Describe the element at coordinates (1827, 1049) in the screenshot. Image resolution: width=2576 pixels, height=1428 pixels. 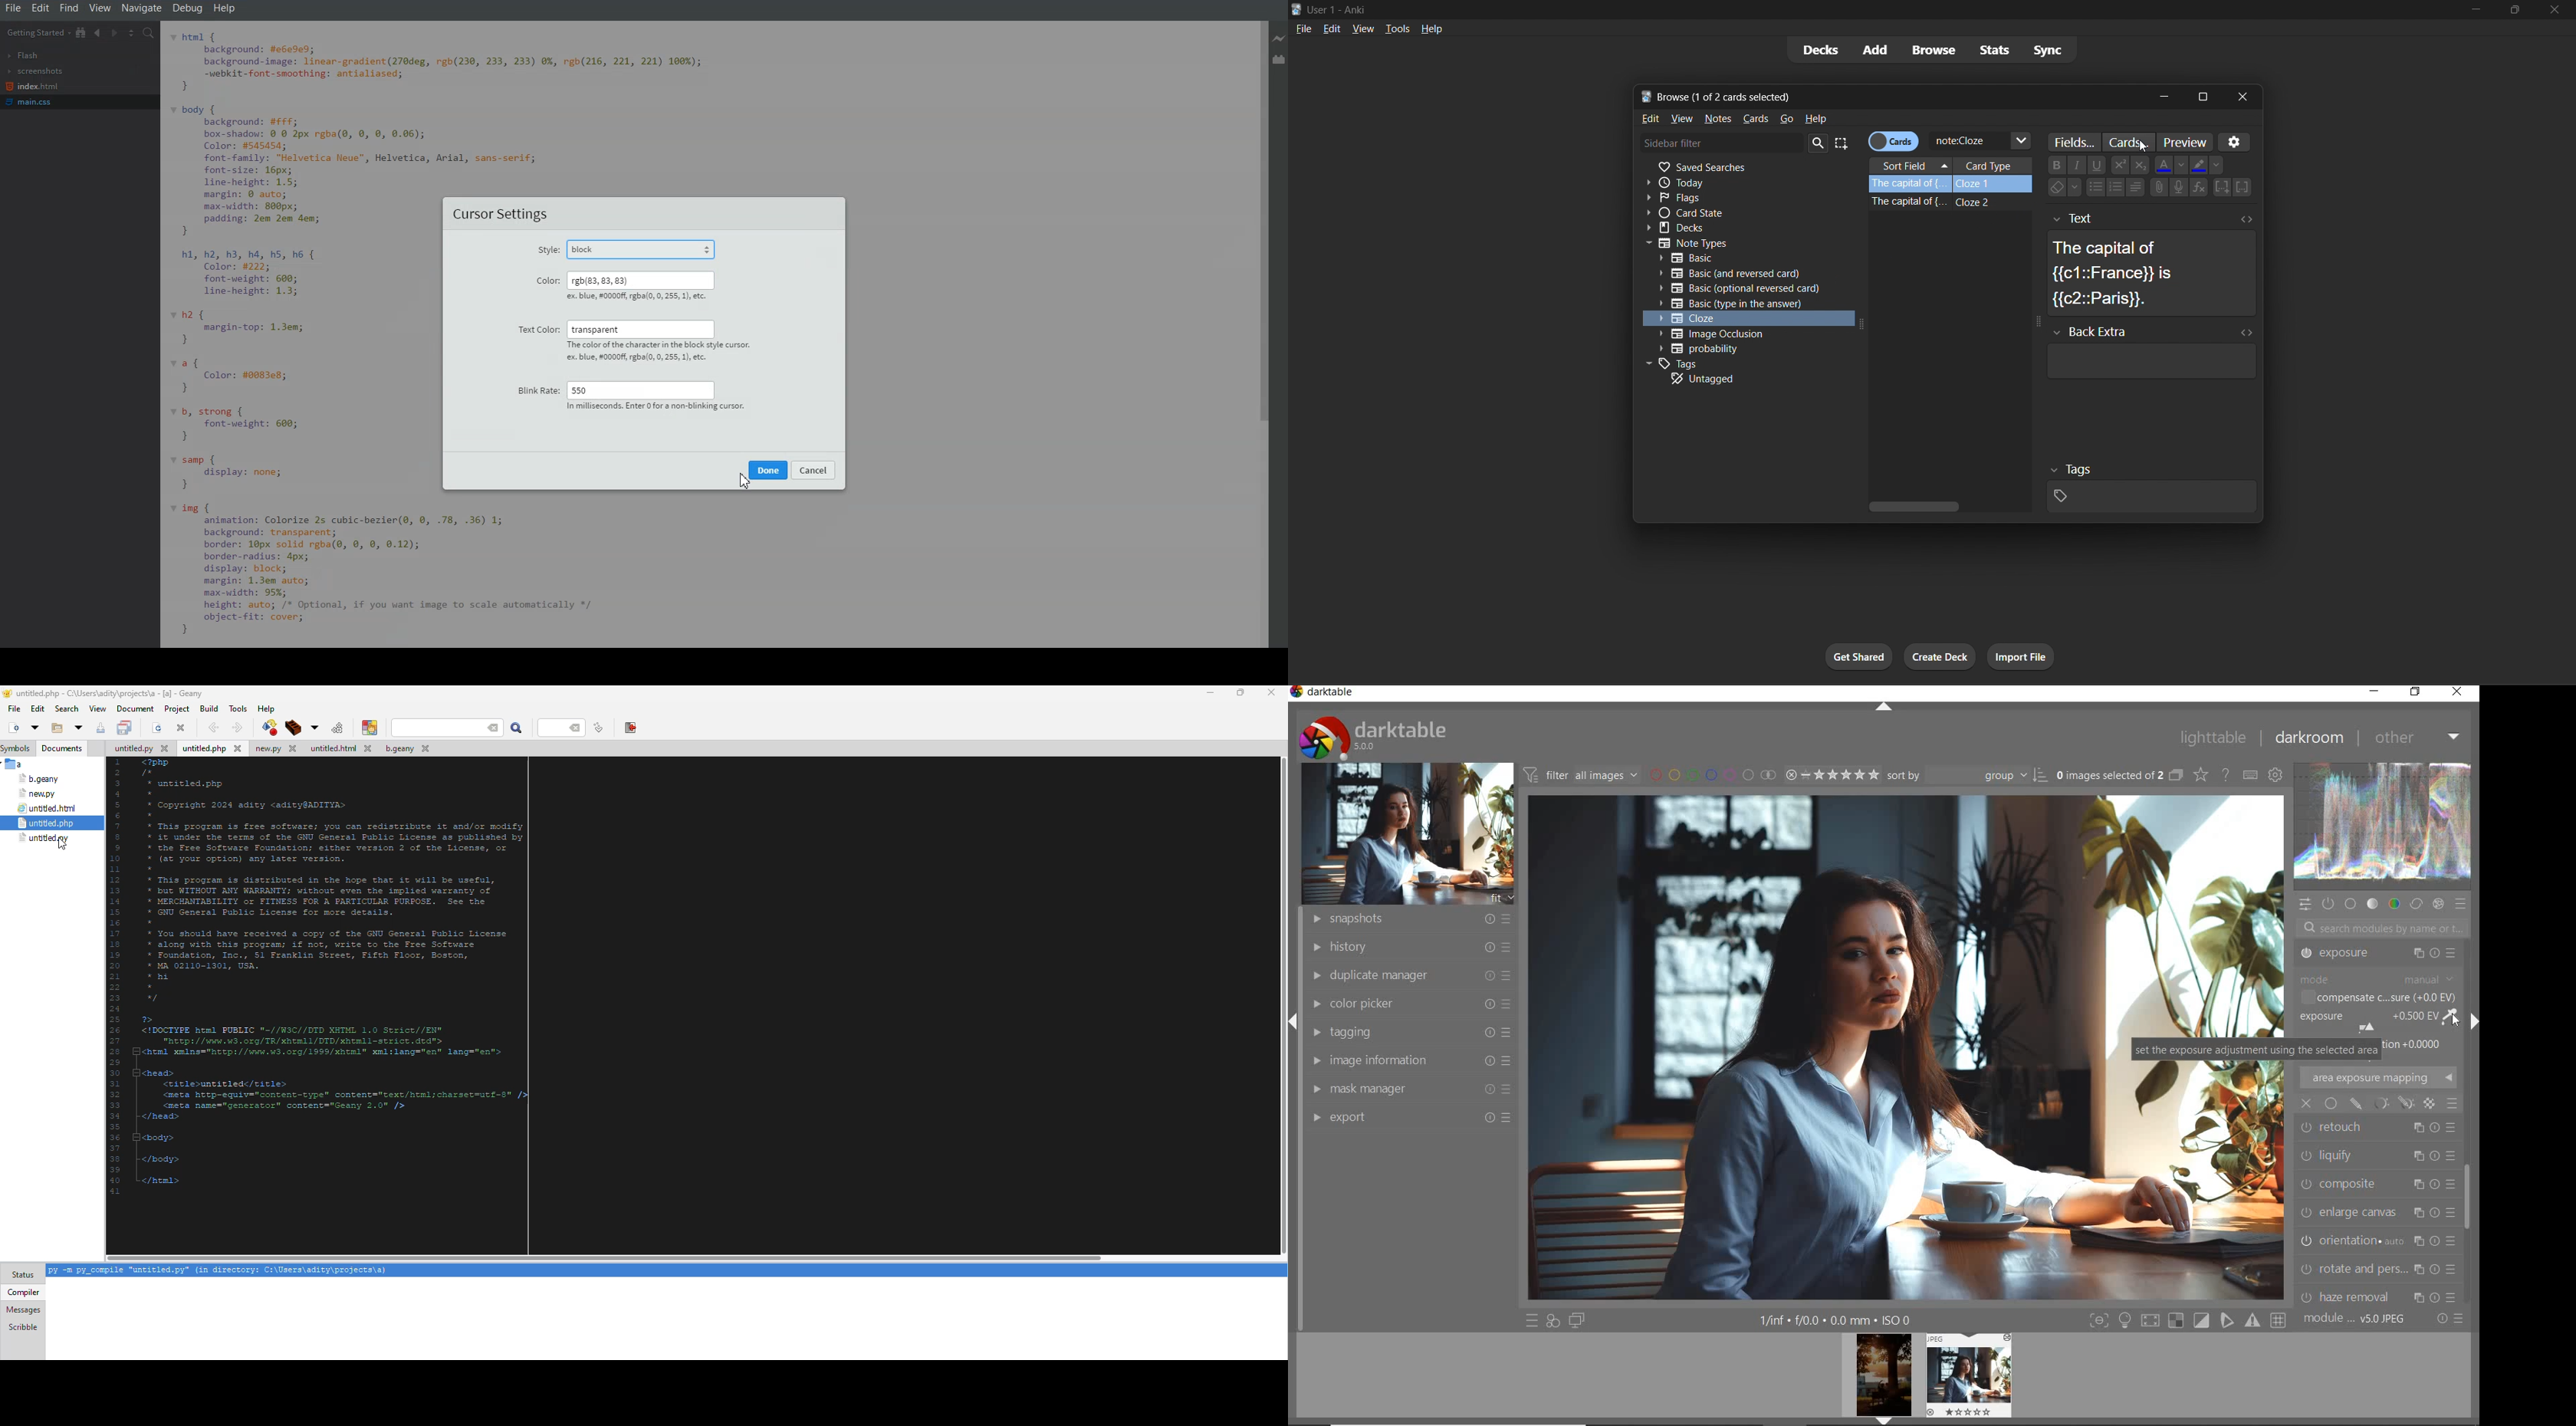
I see `SELECTED IMAGE` at that location.